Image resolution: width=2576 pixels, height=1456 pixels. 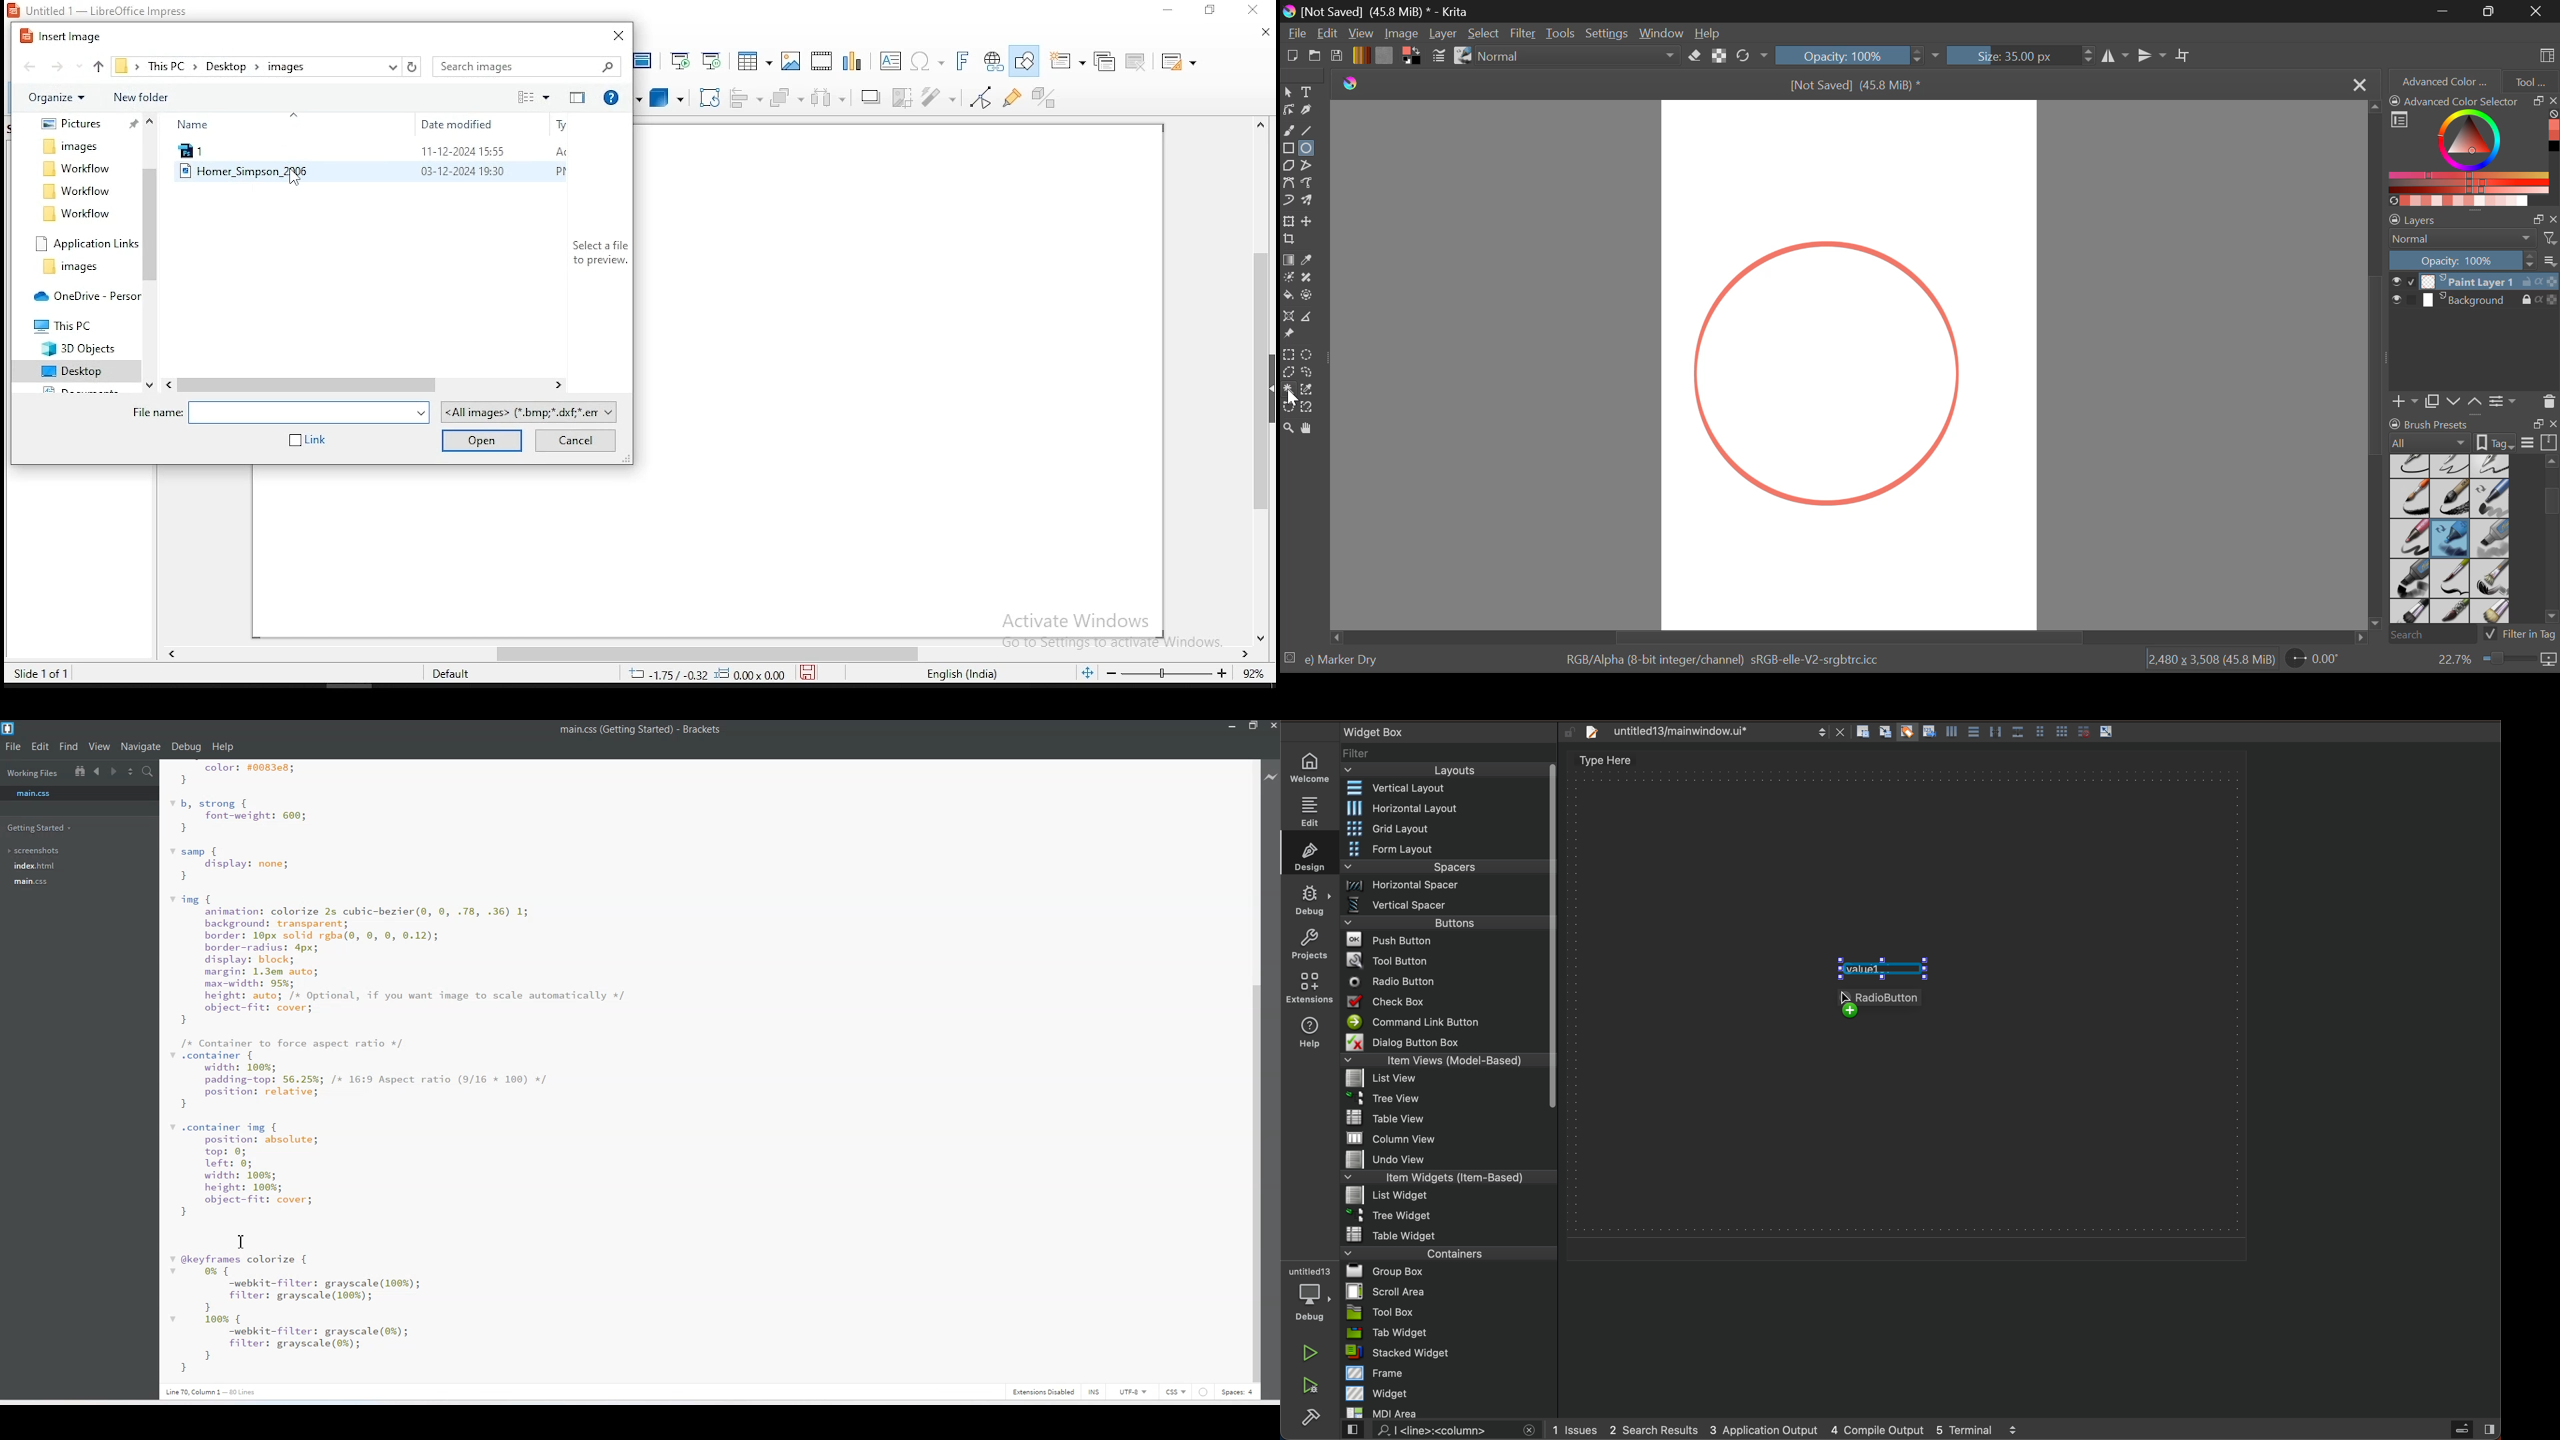 I want to click on scroll bar, so click(x=711, y=654).